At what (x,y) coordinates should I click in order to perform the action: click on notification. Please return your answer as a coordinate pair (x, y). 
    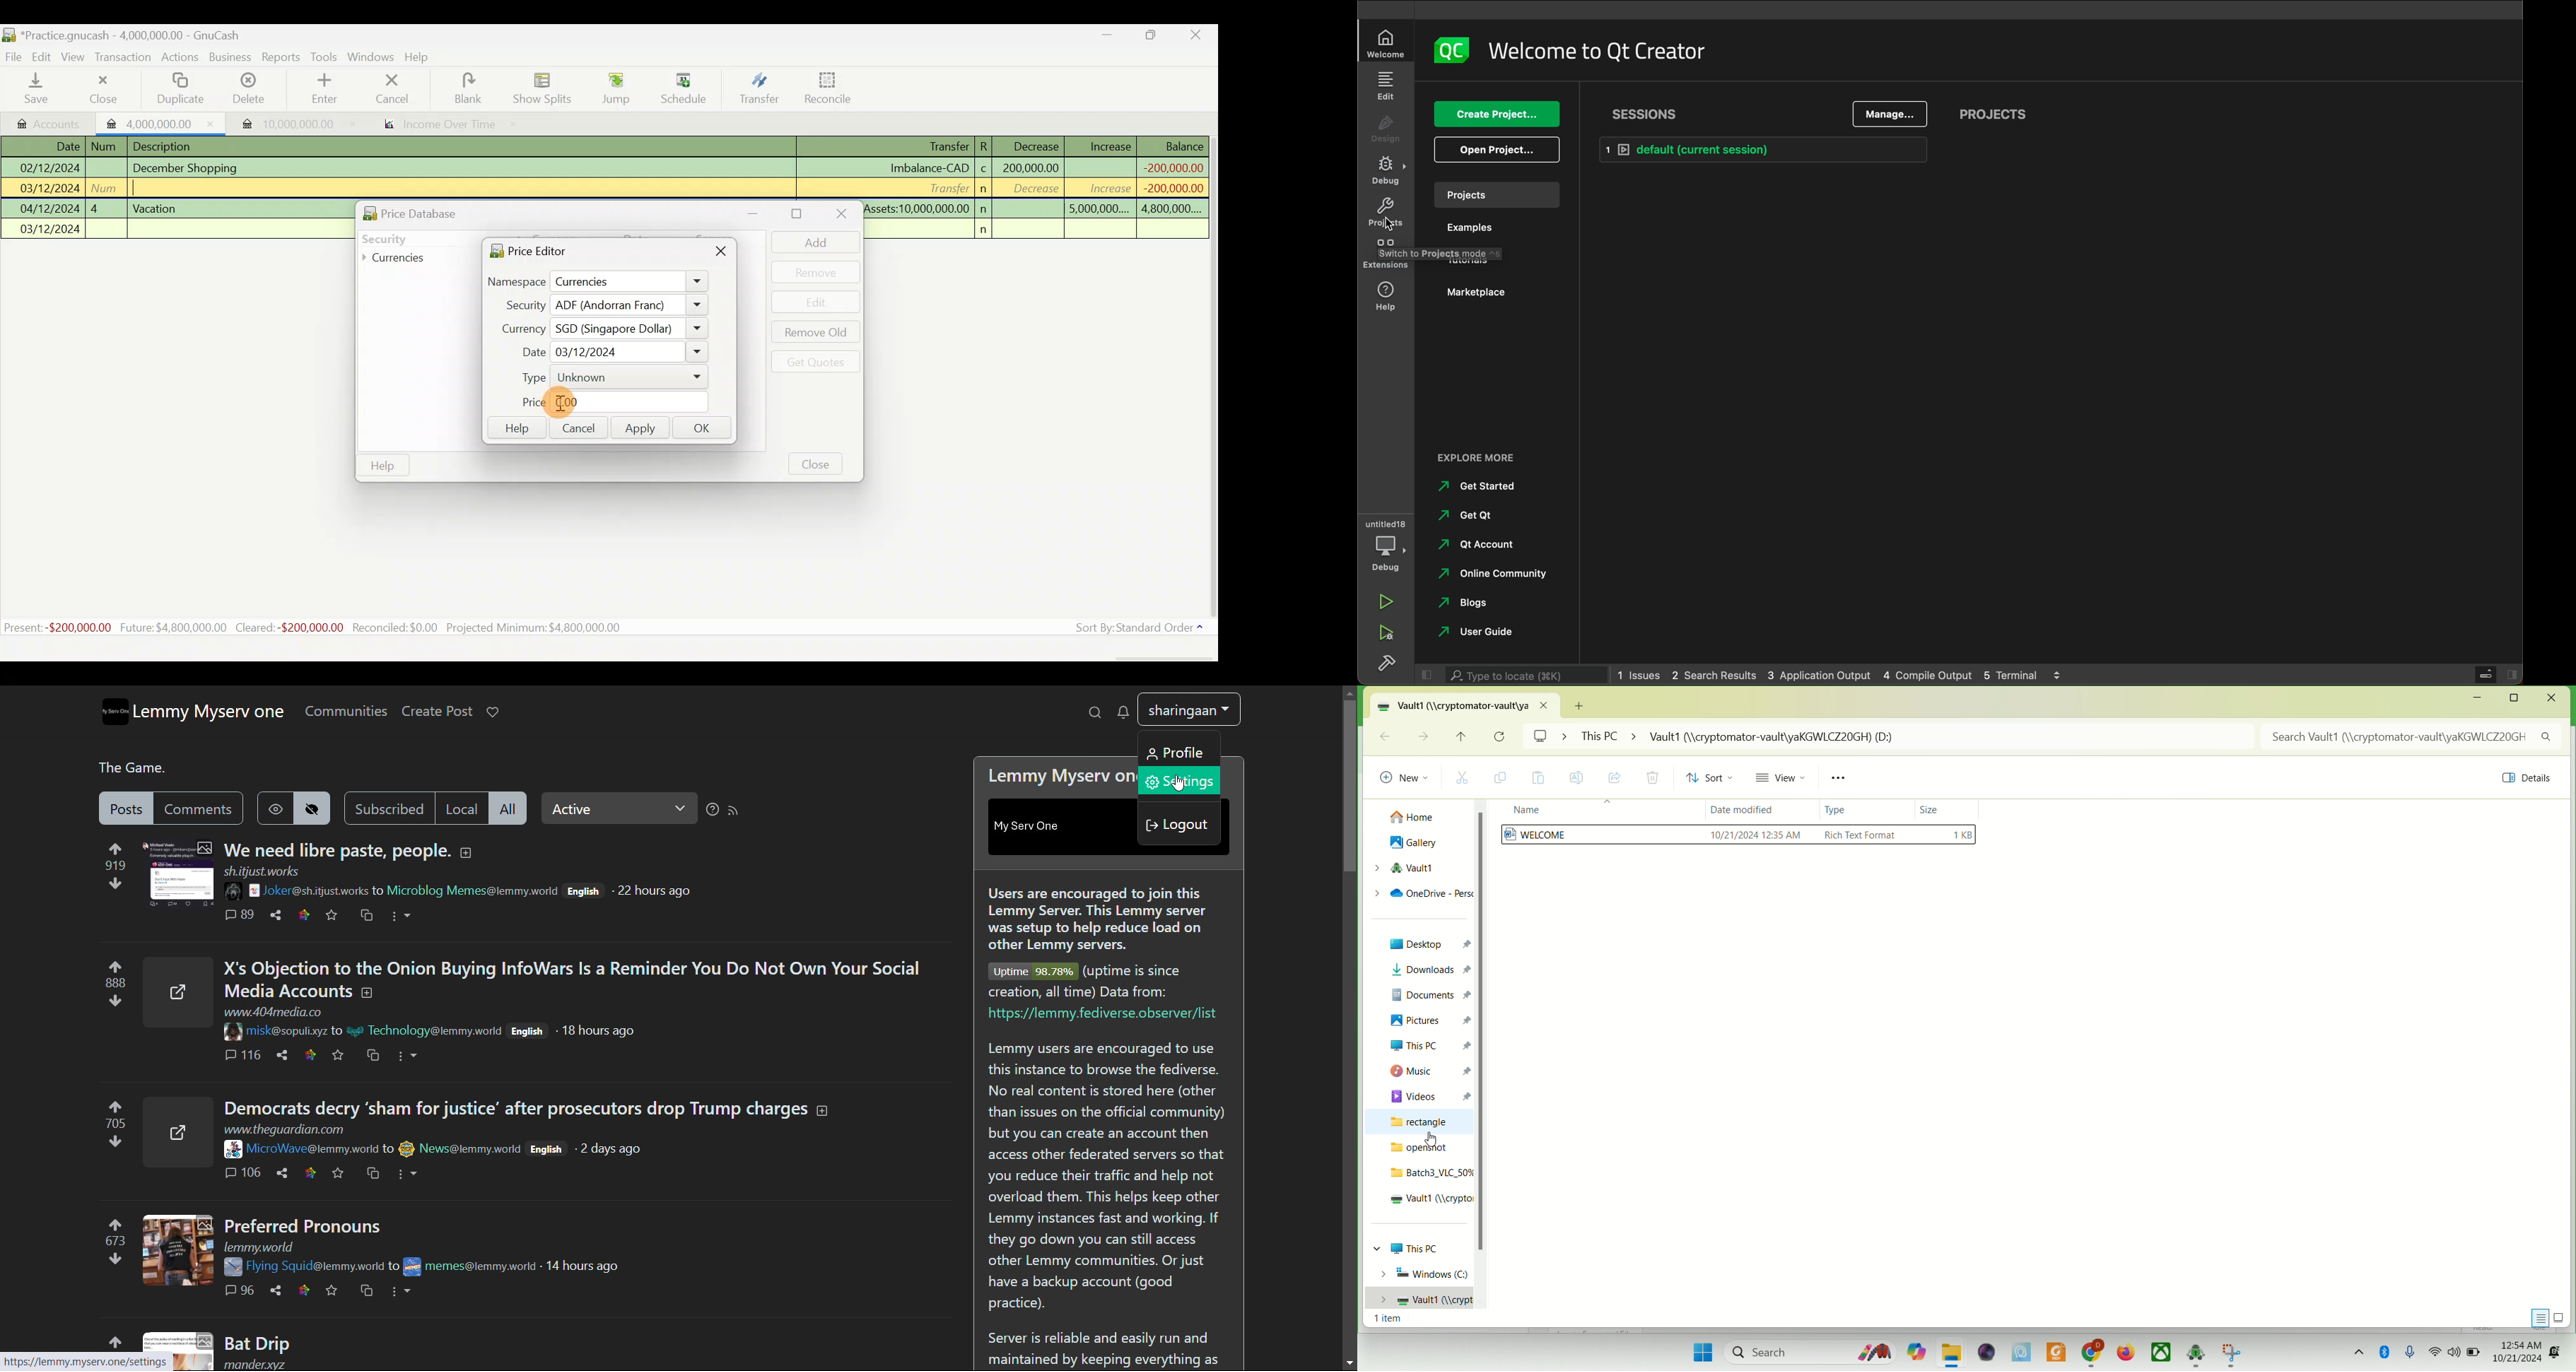
    Looking at the image, I should click on (2557, 1353).